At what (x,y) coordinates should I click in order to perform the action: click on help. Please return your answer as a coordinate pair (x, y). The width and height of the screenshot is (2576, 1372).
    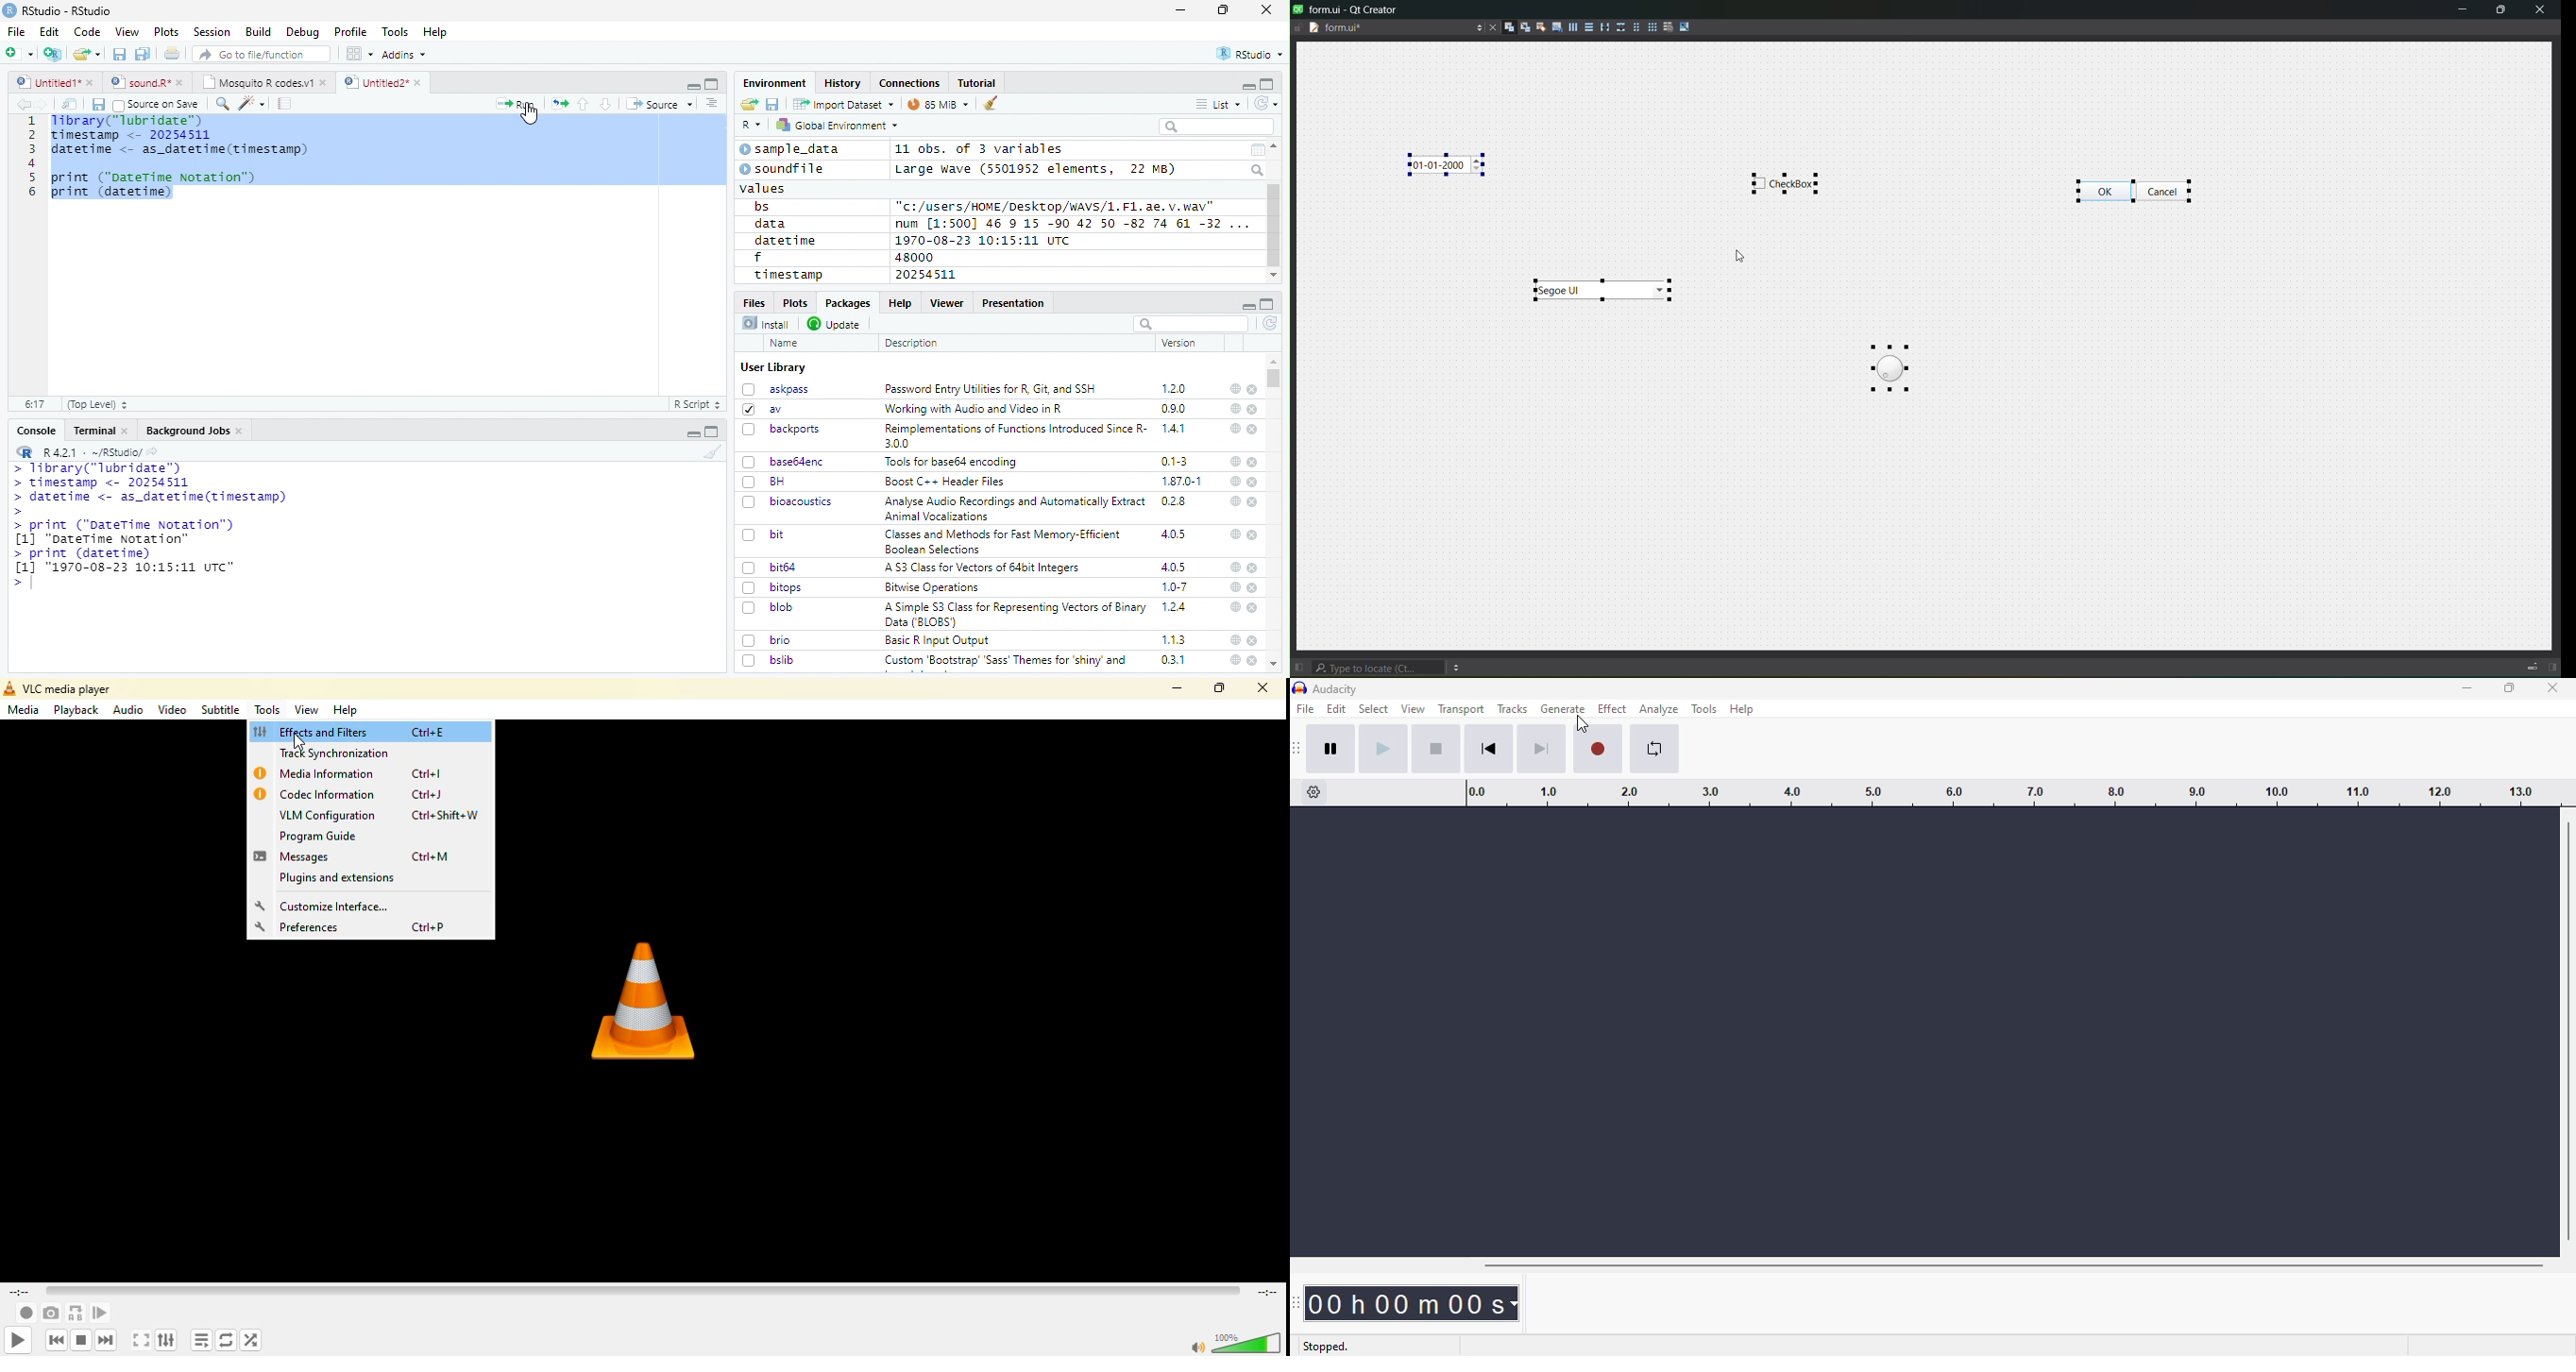
    Looking at the image, I should click on (1234, 428).